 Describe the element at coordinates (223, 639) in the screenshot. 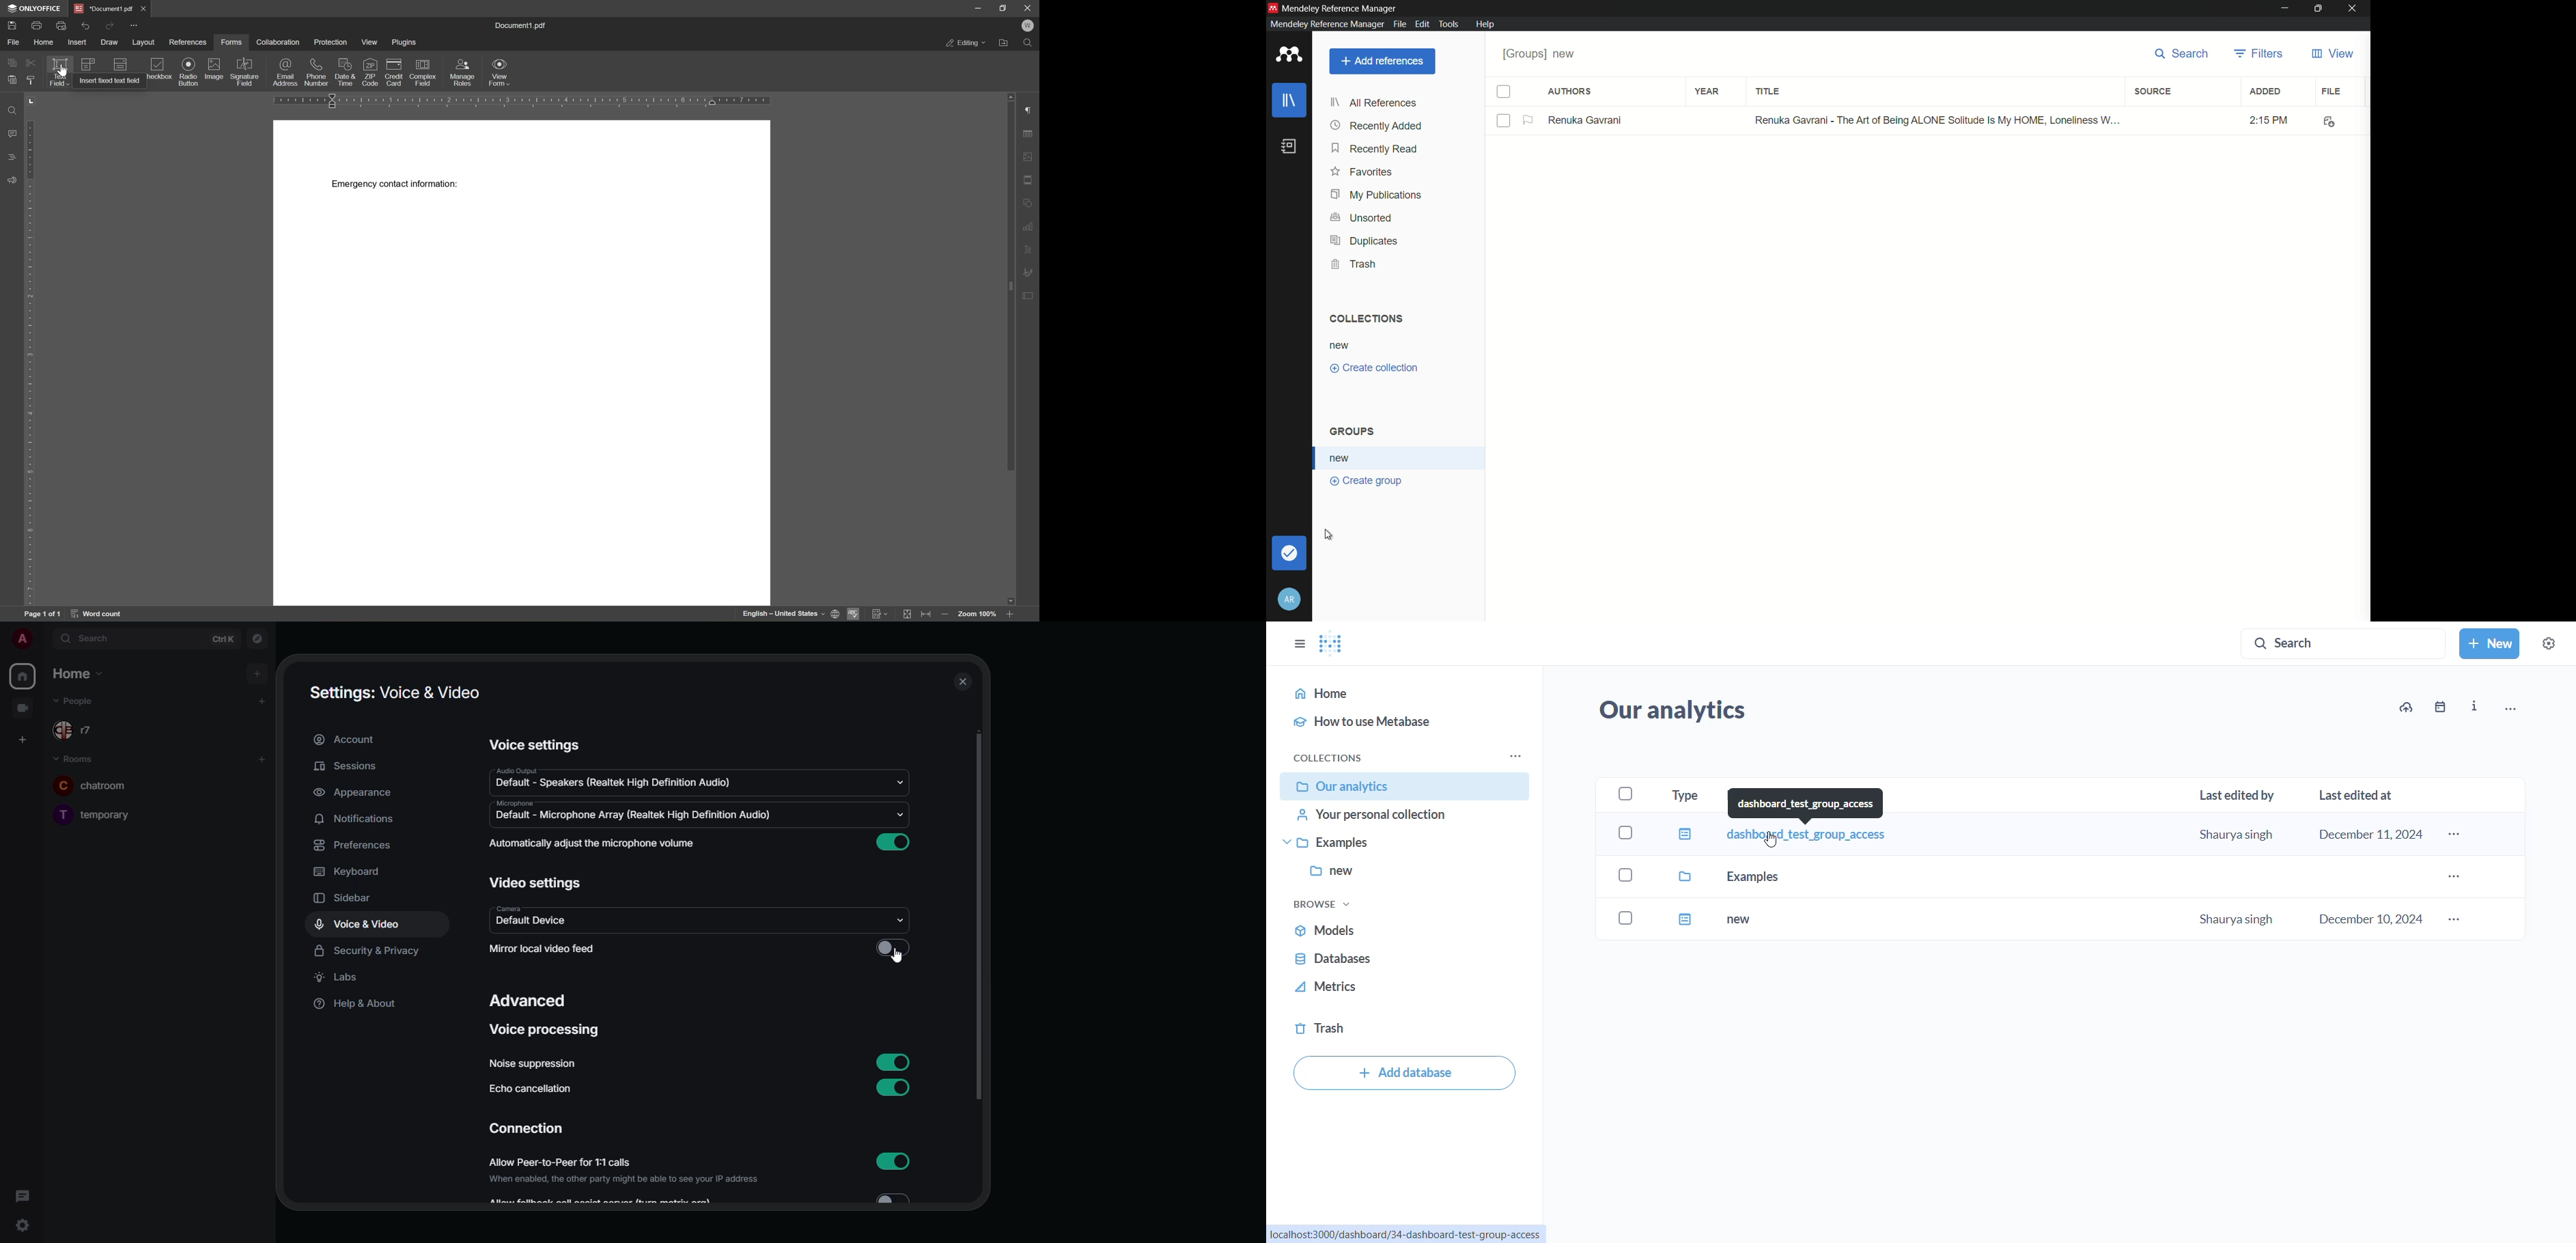

I see `ctrl K` at that location.